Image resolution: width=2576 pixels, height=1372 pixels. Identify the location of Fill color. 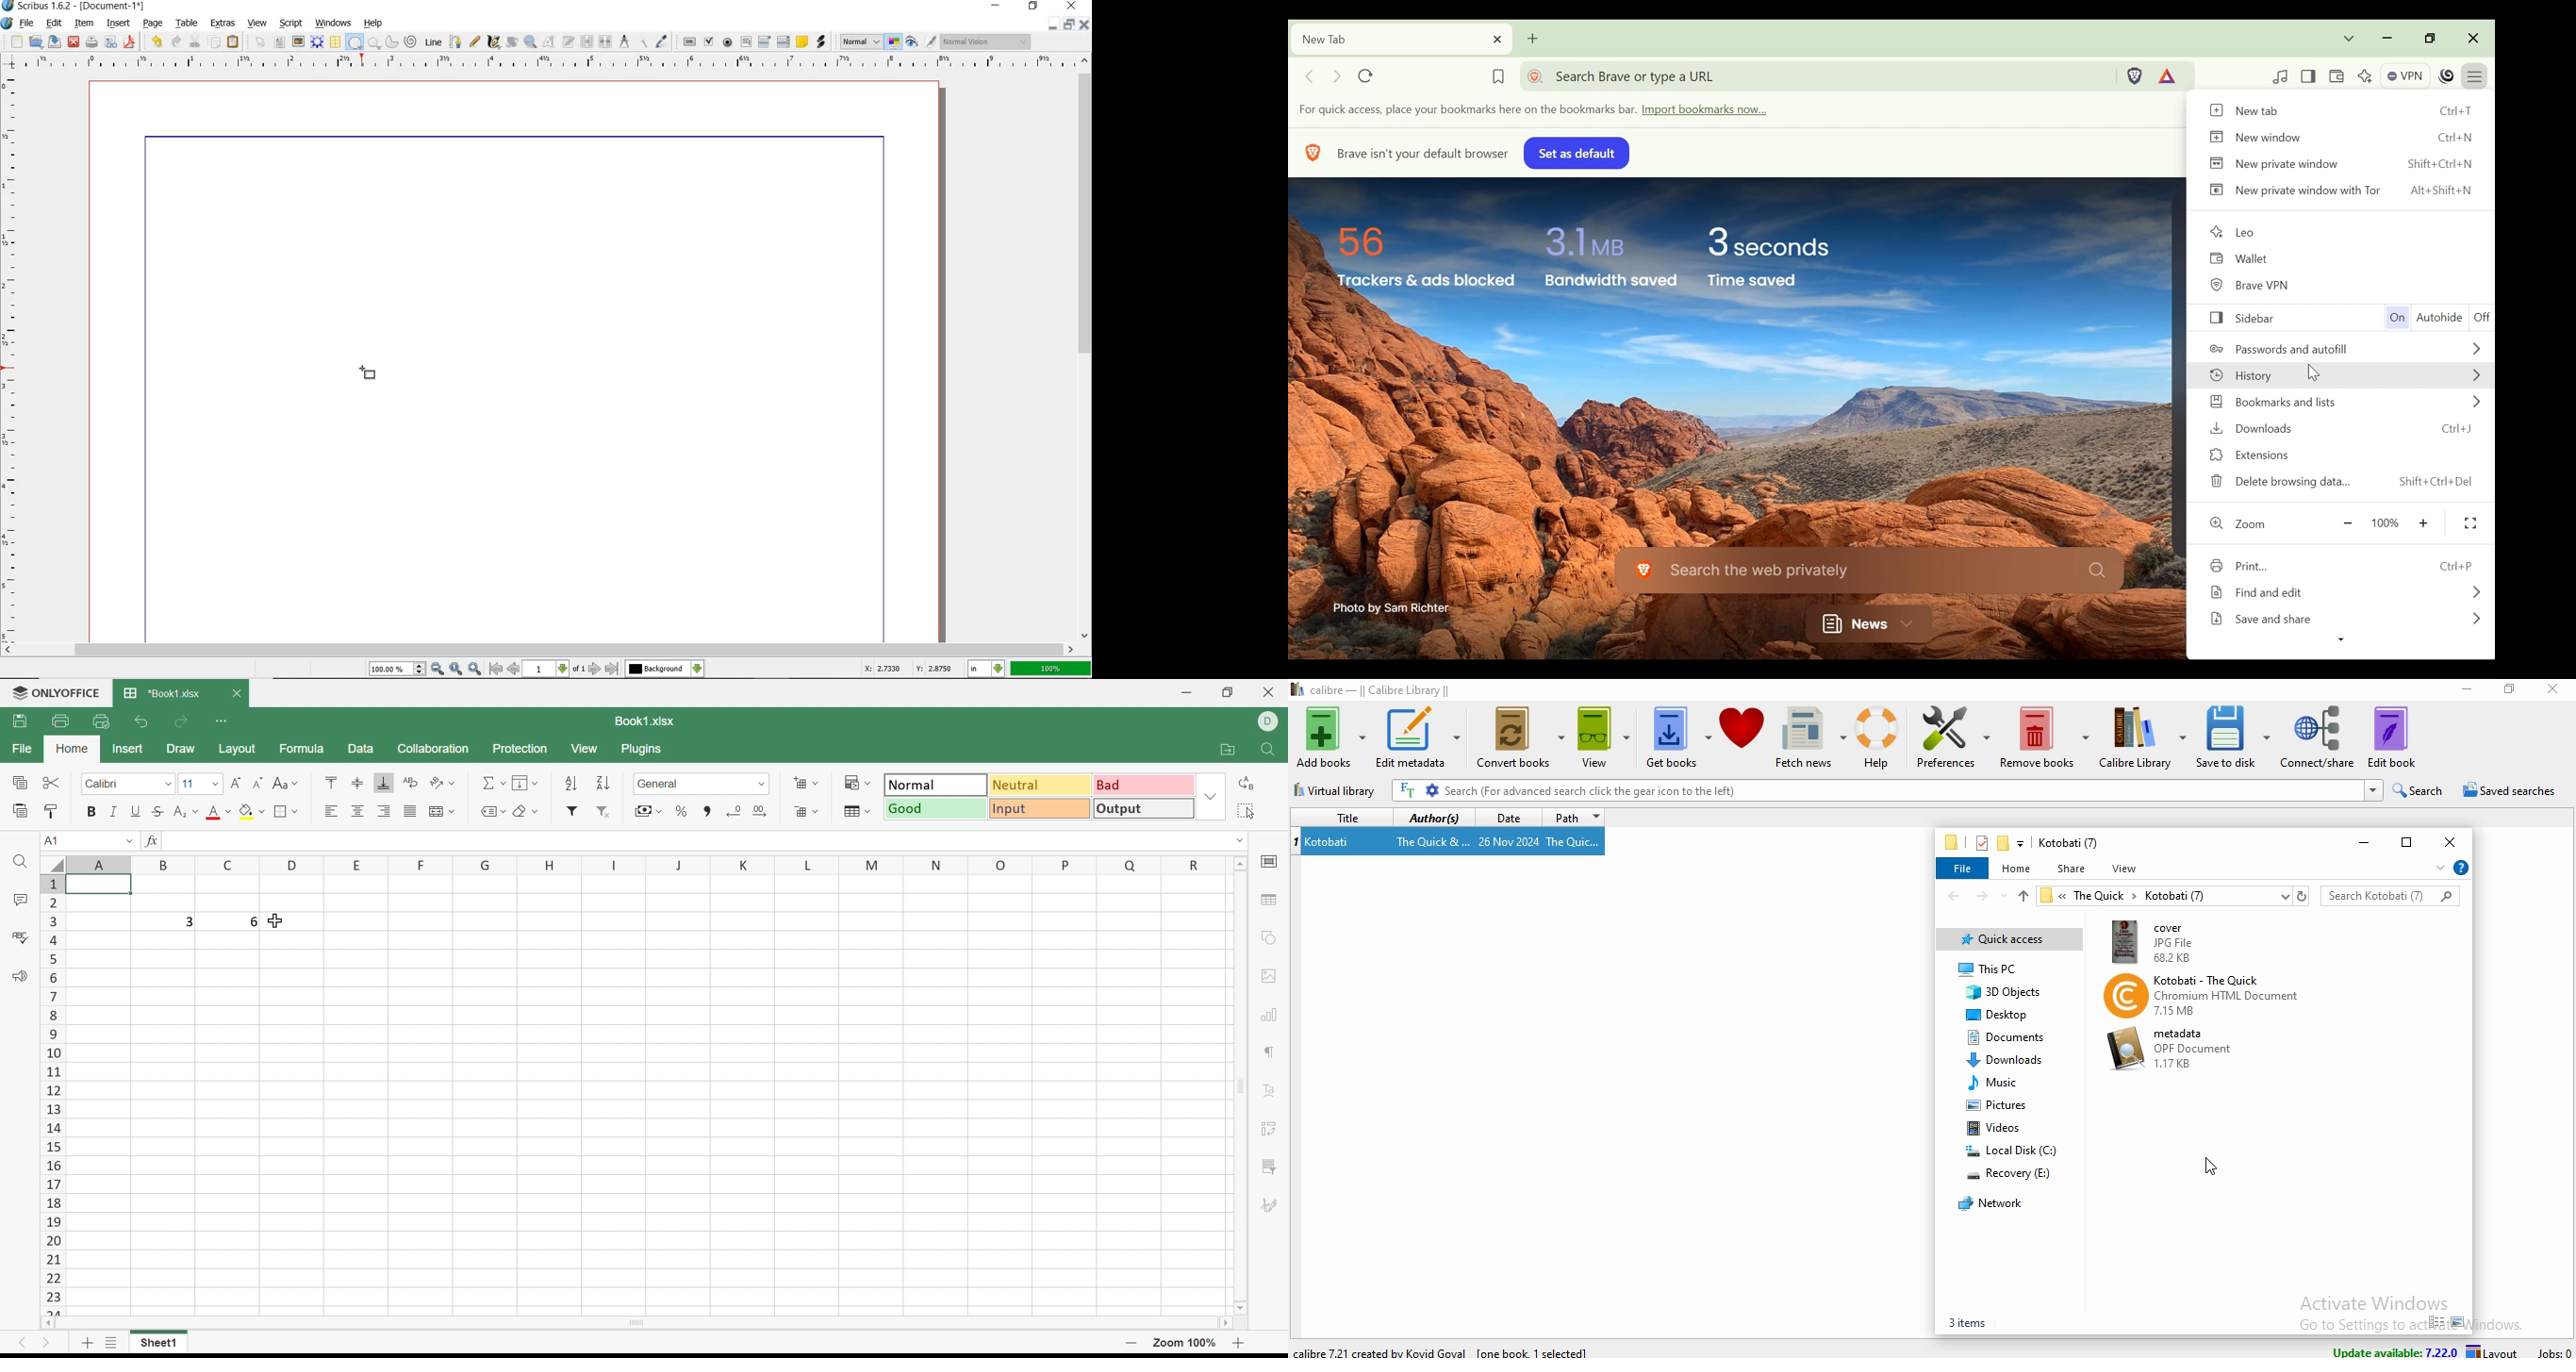
(252, 812).